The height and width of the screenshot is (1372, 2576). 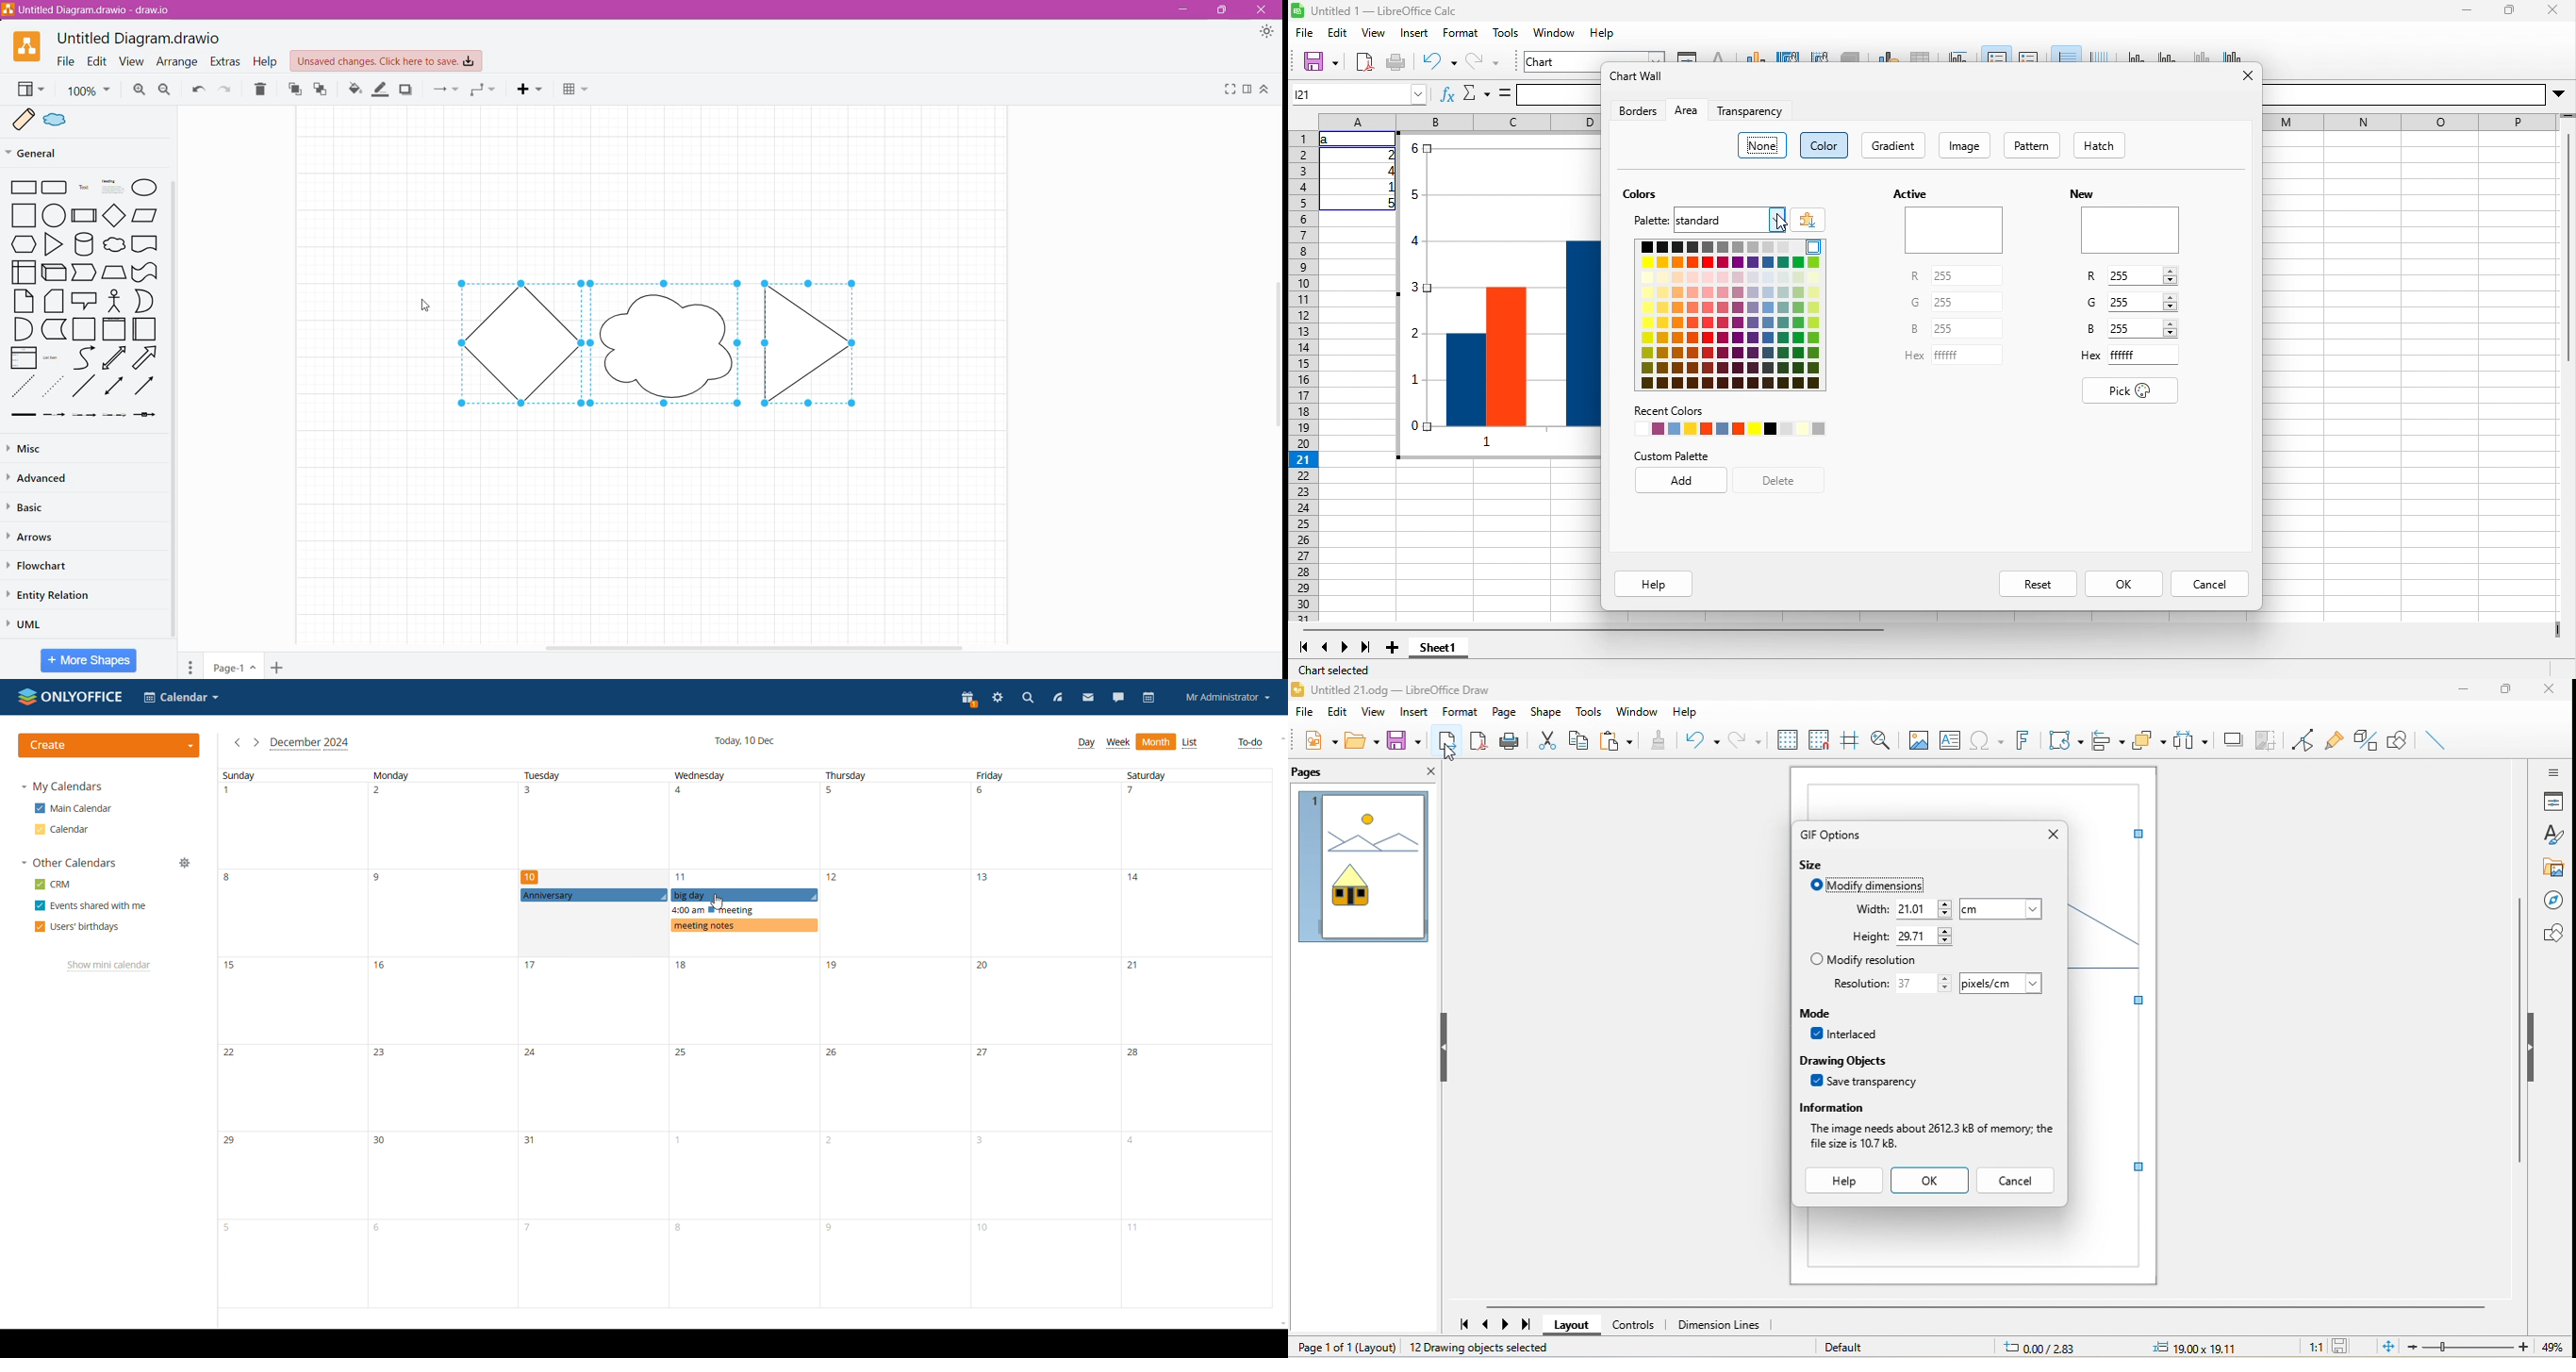 I want to click on view, so click(x=1374, y=32).